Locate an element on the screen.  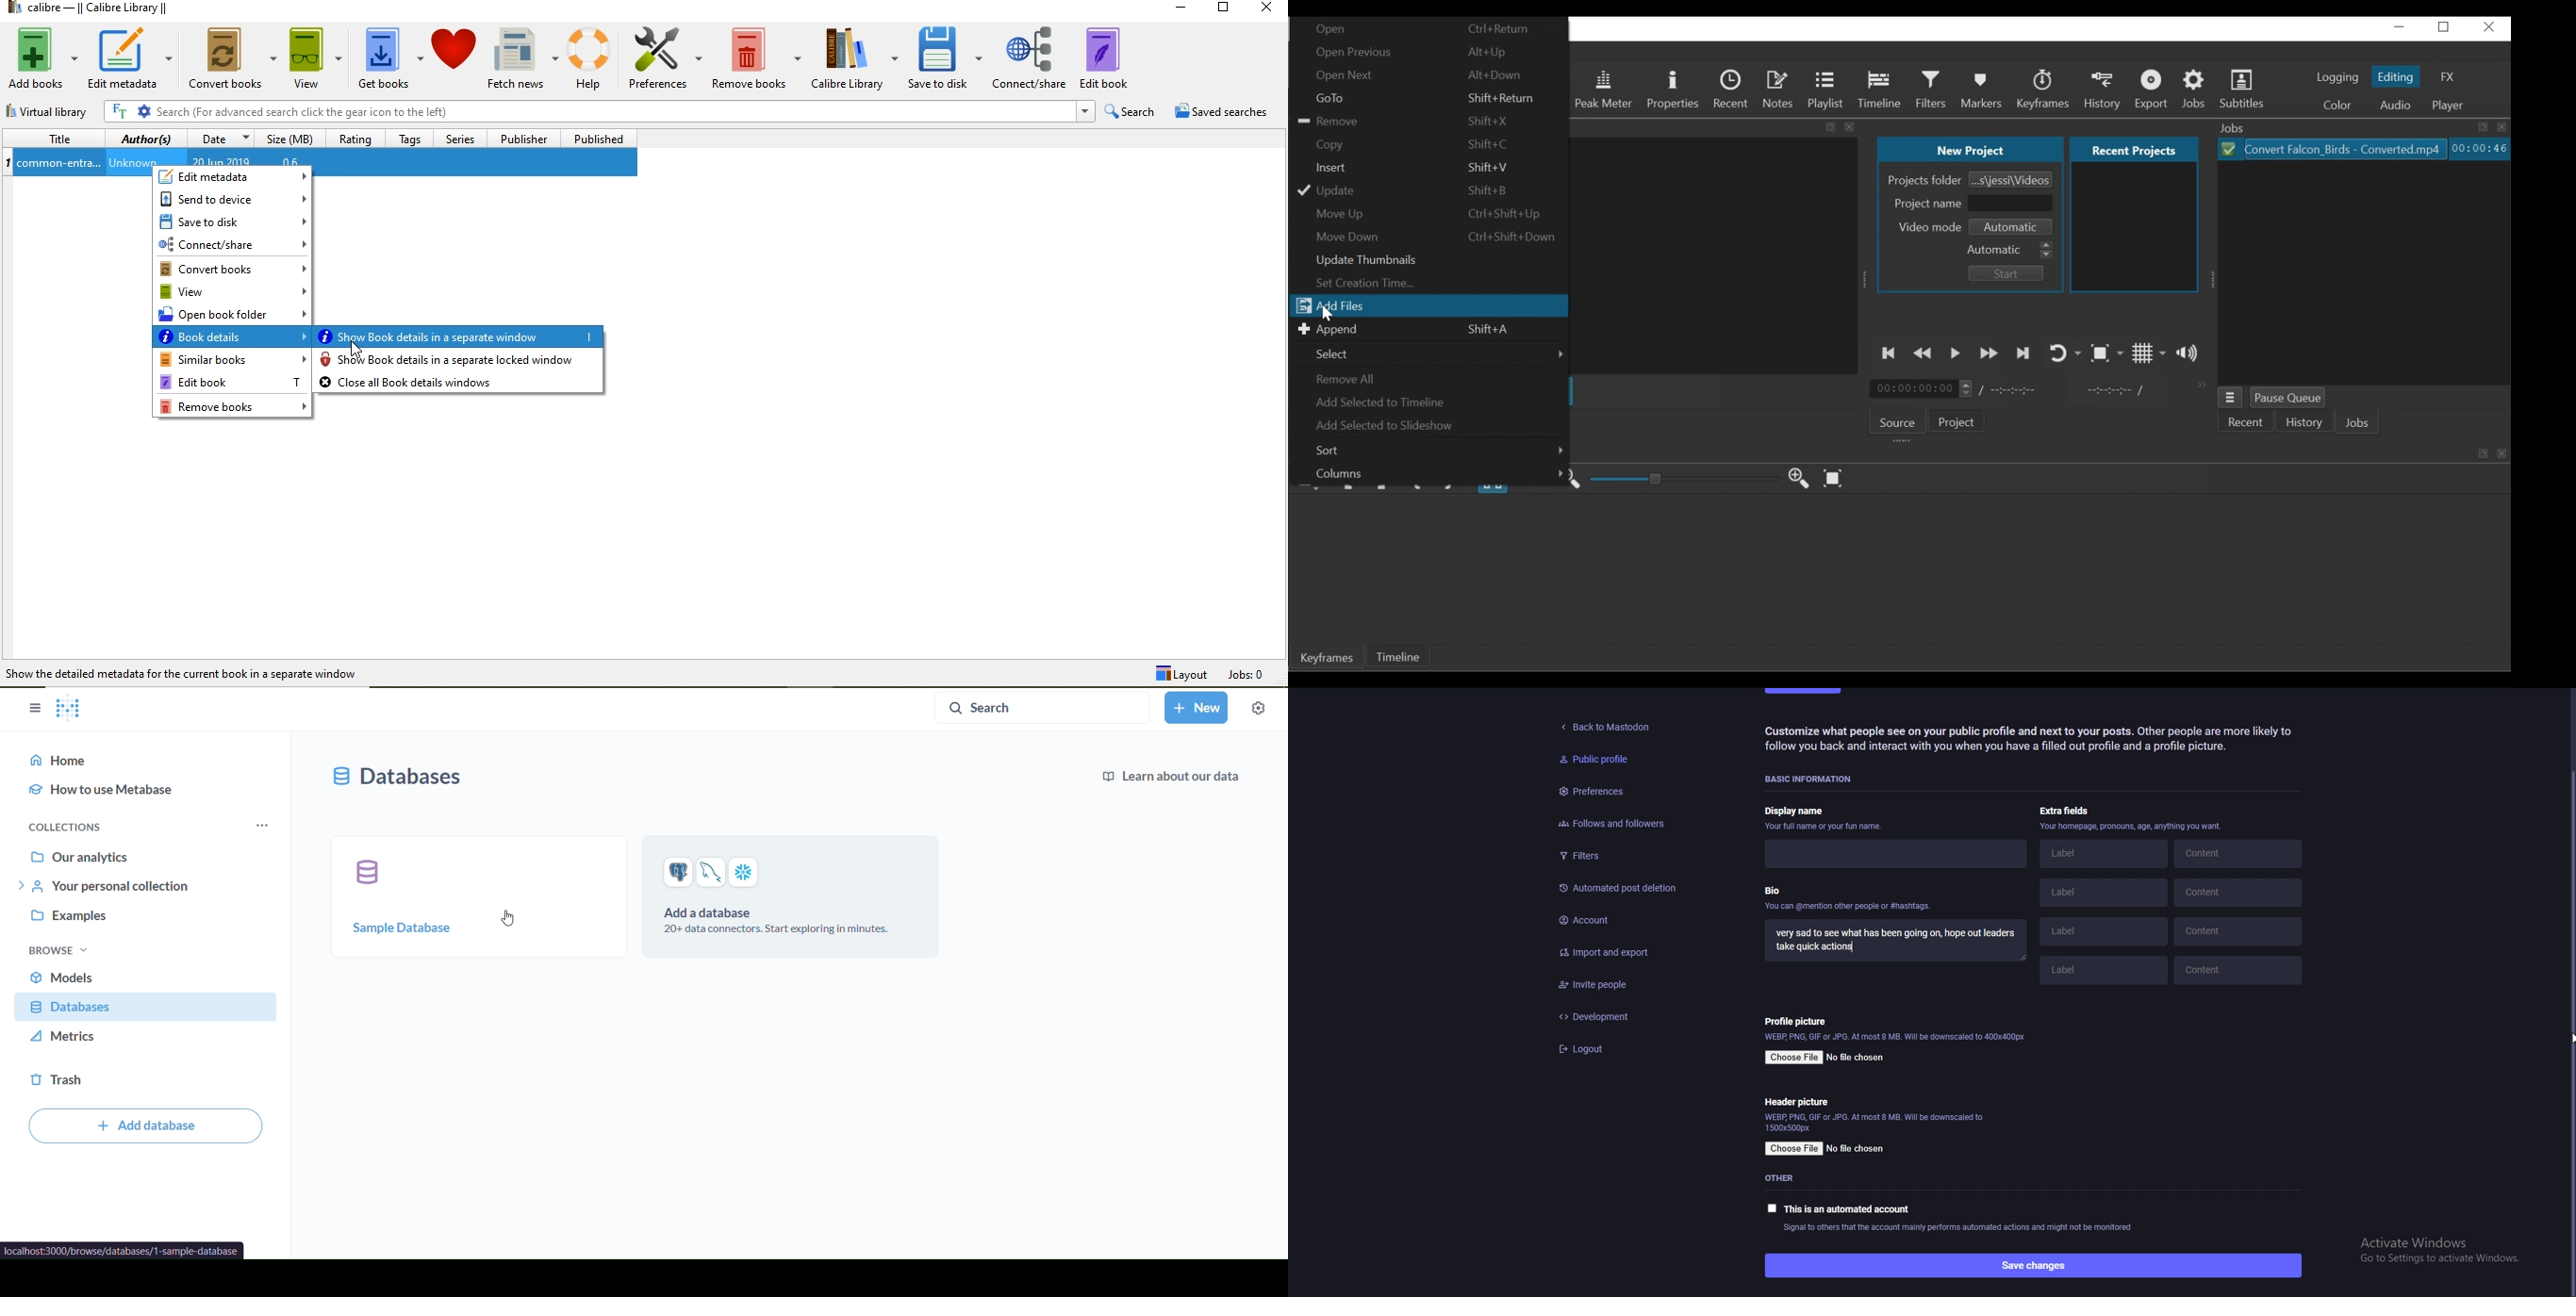
Source is located at coordinates (1901, 419).